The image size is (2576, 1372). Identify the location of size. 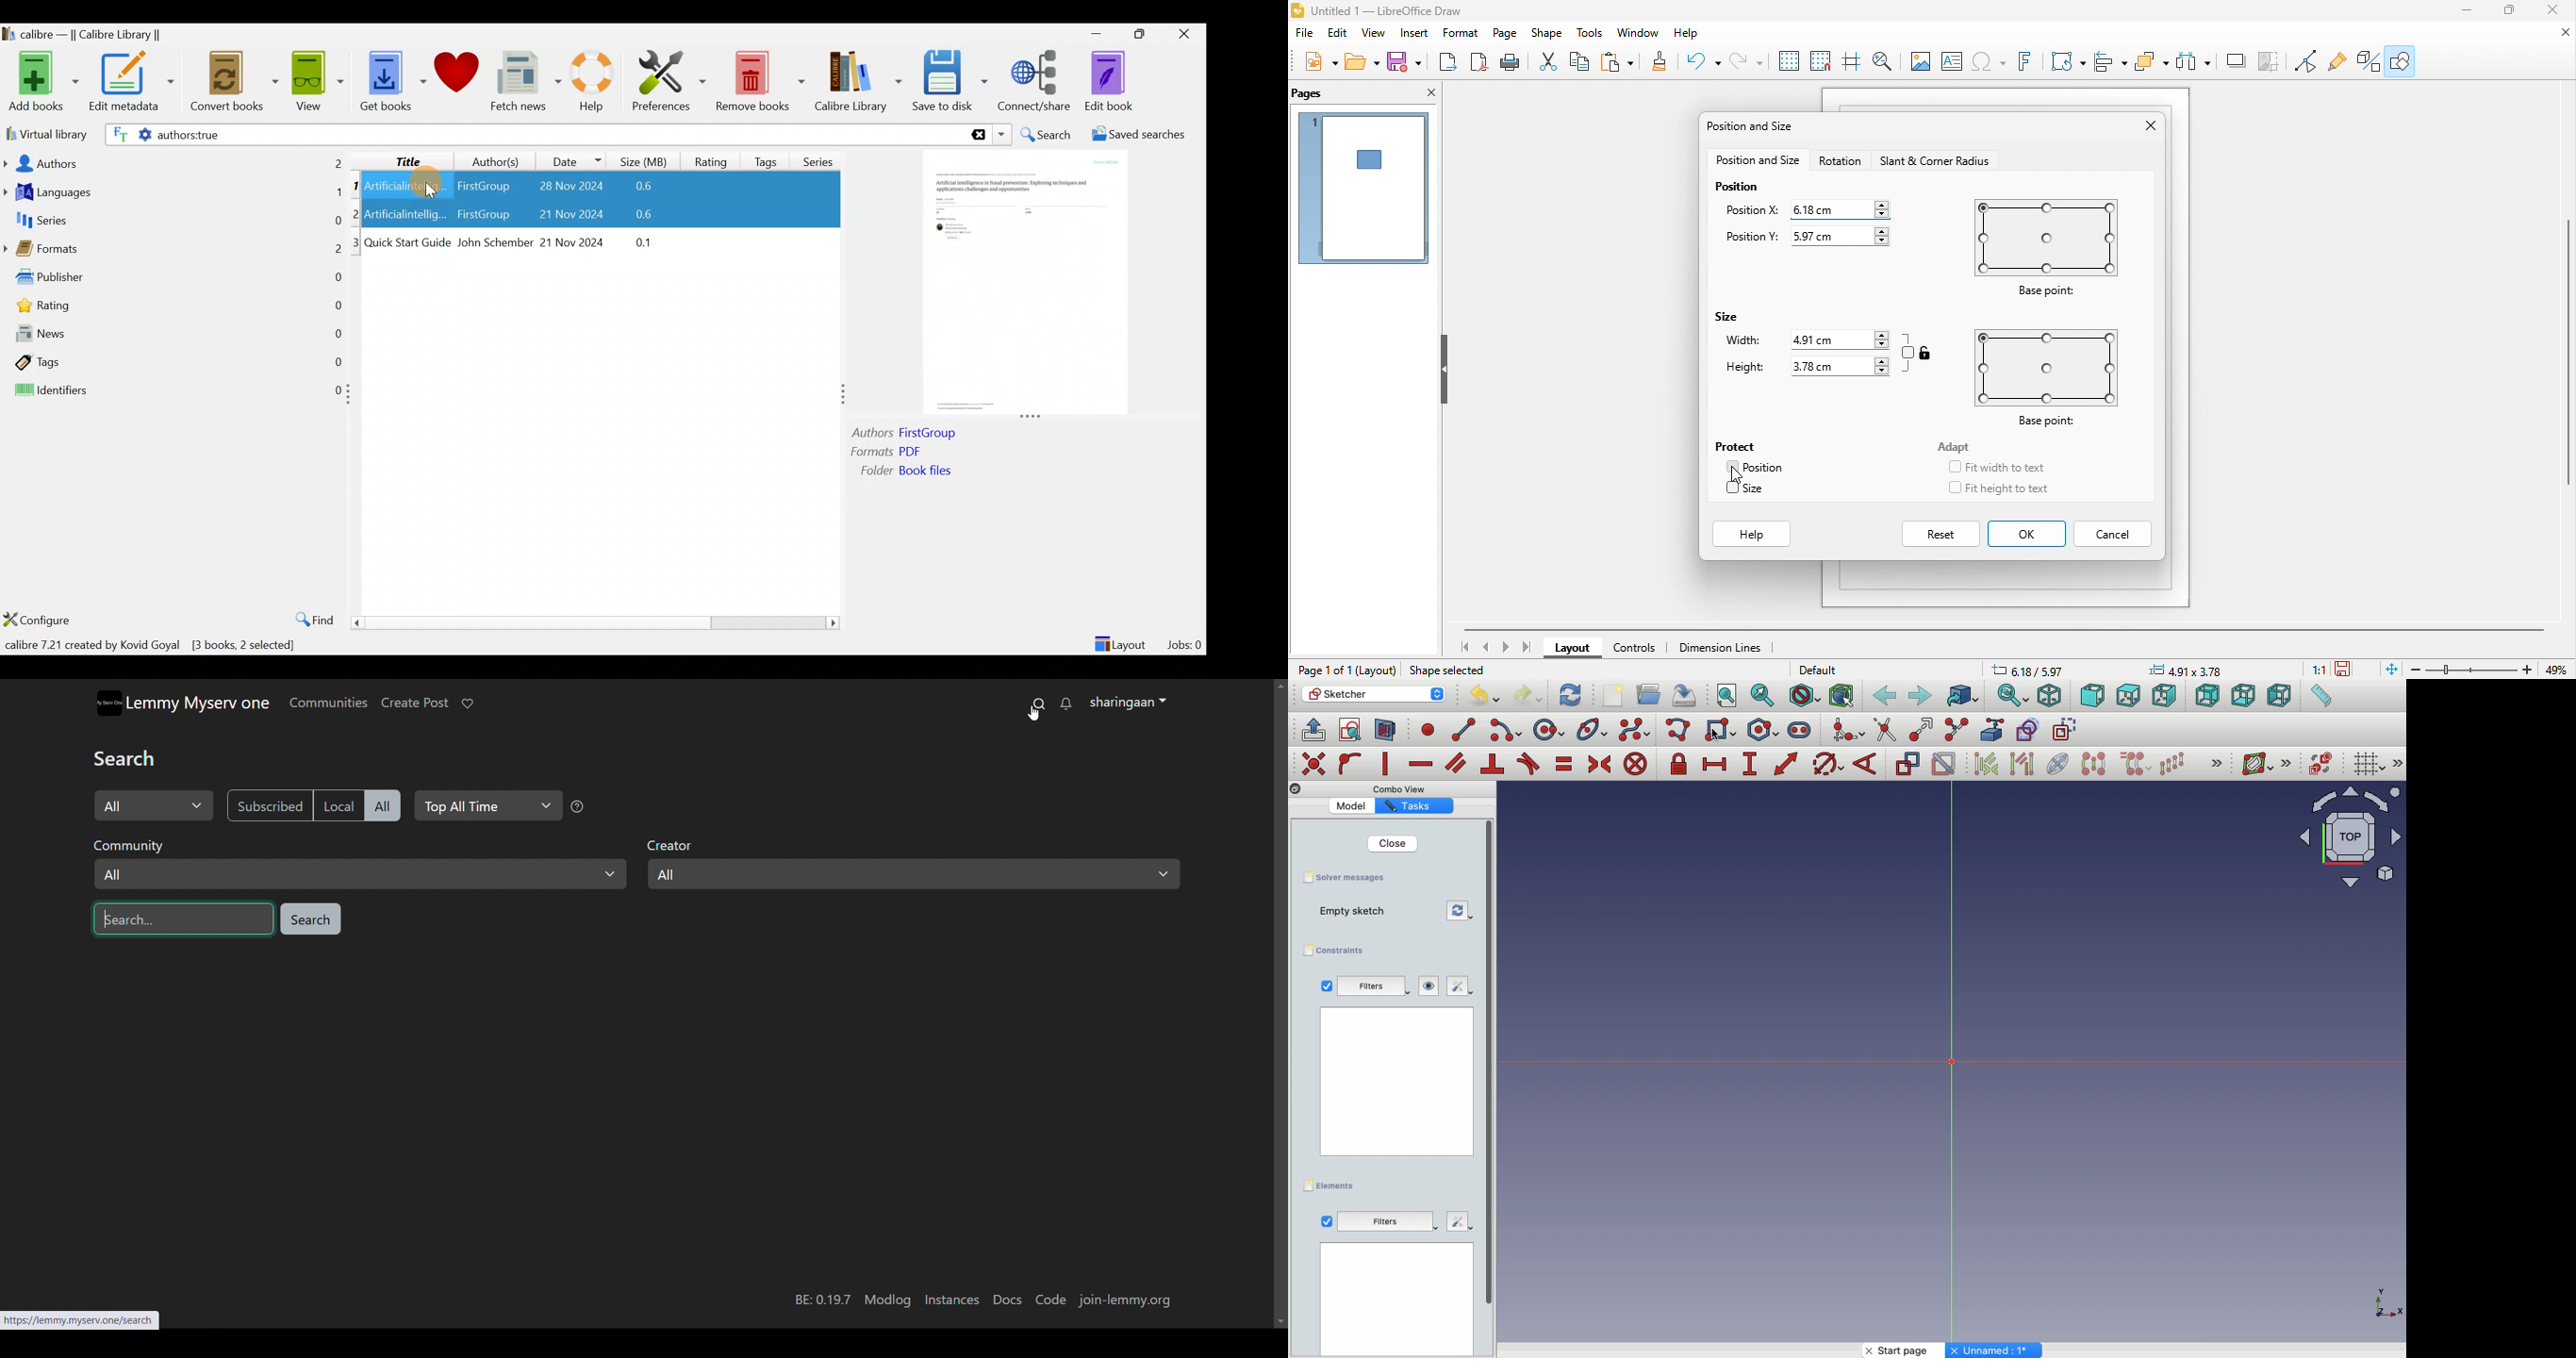
(1728, 317).